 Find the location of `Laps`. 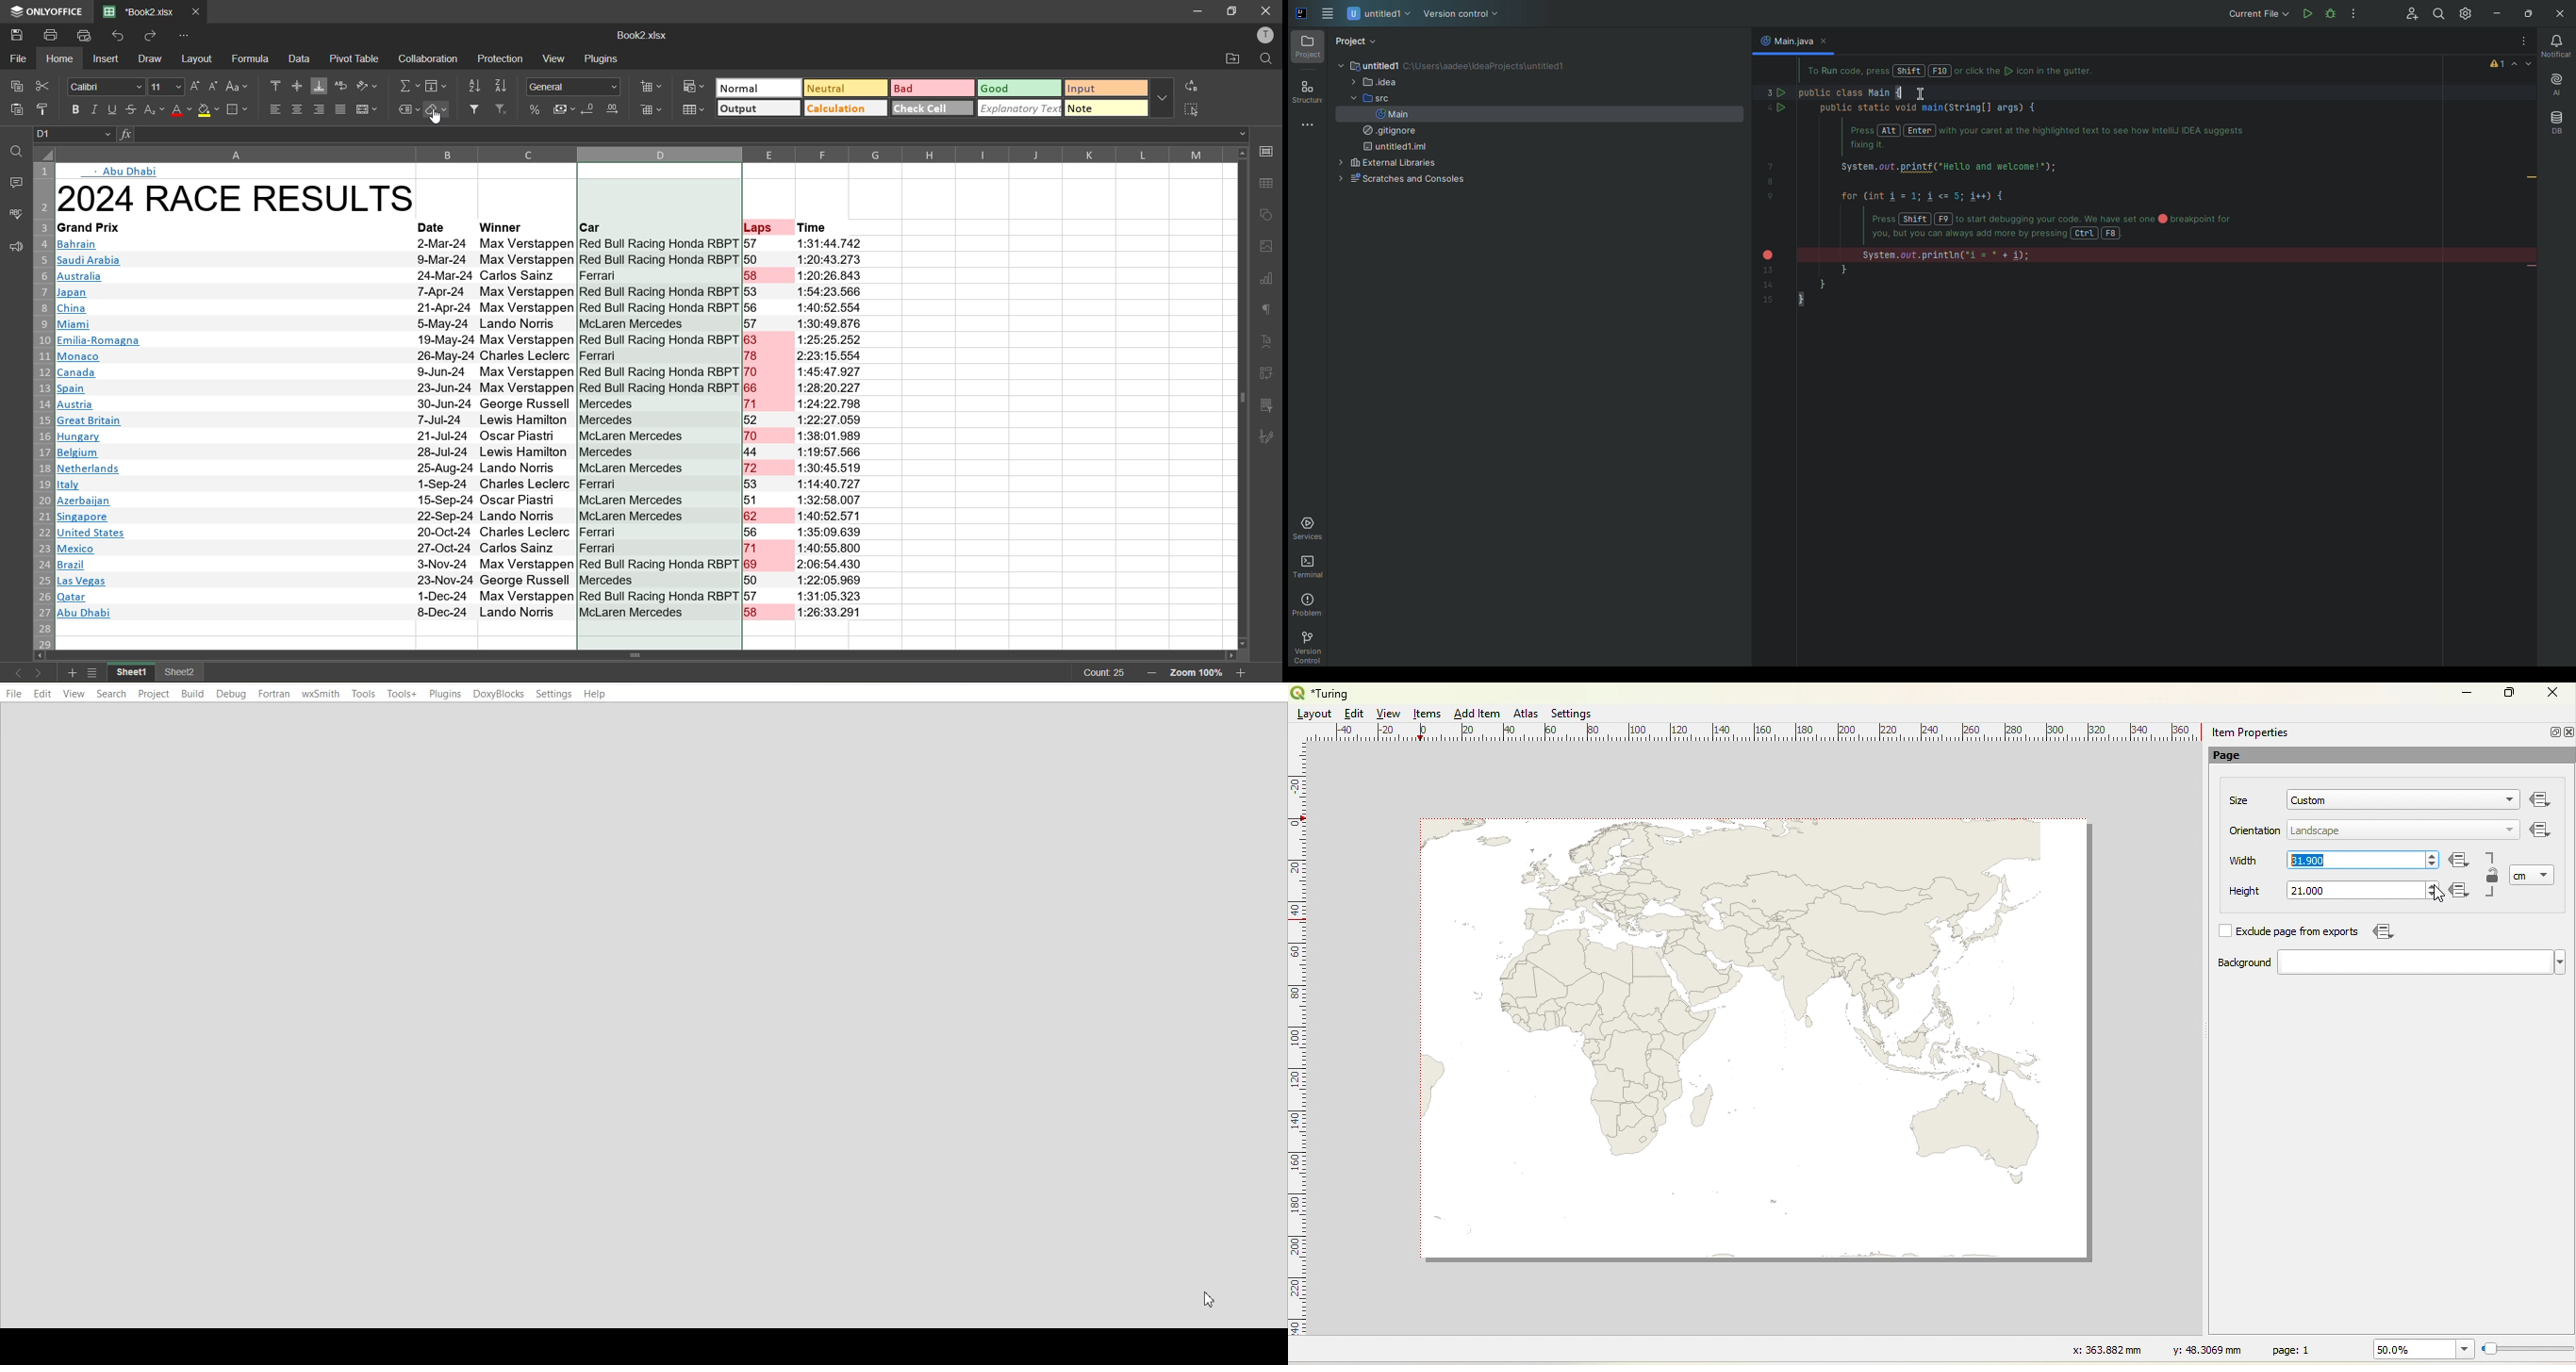

Laps is located at coordinates (757, 228).